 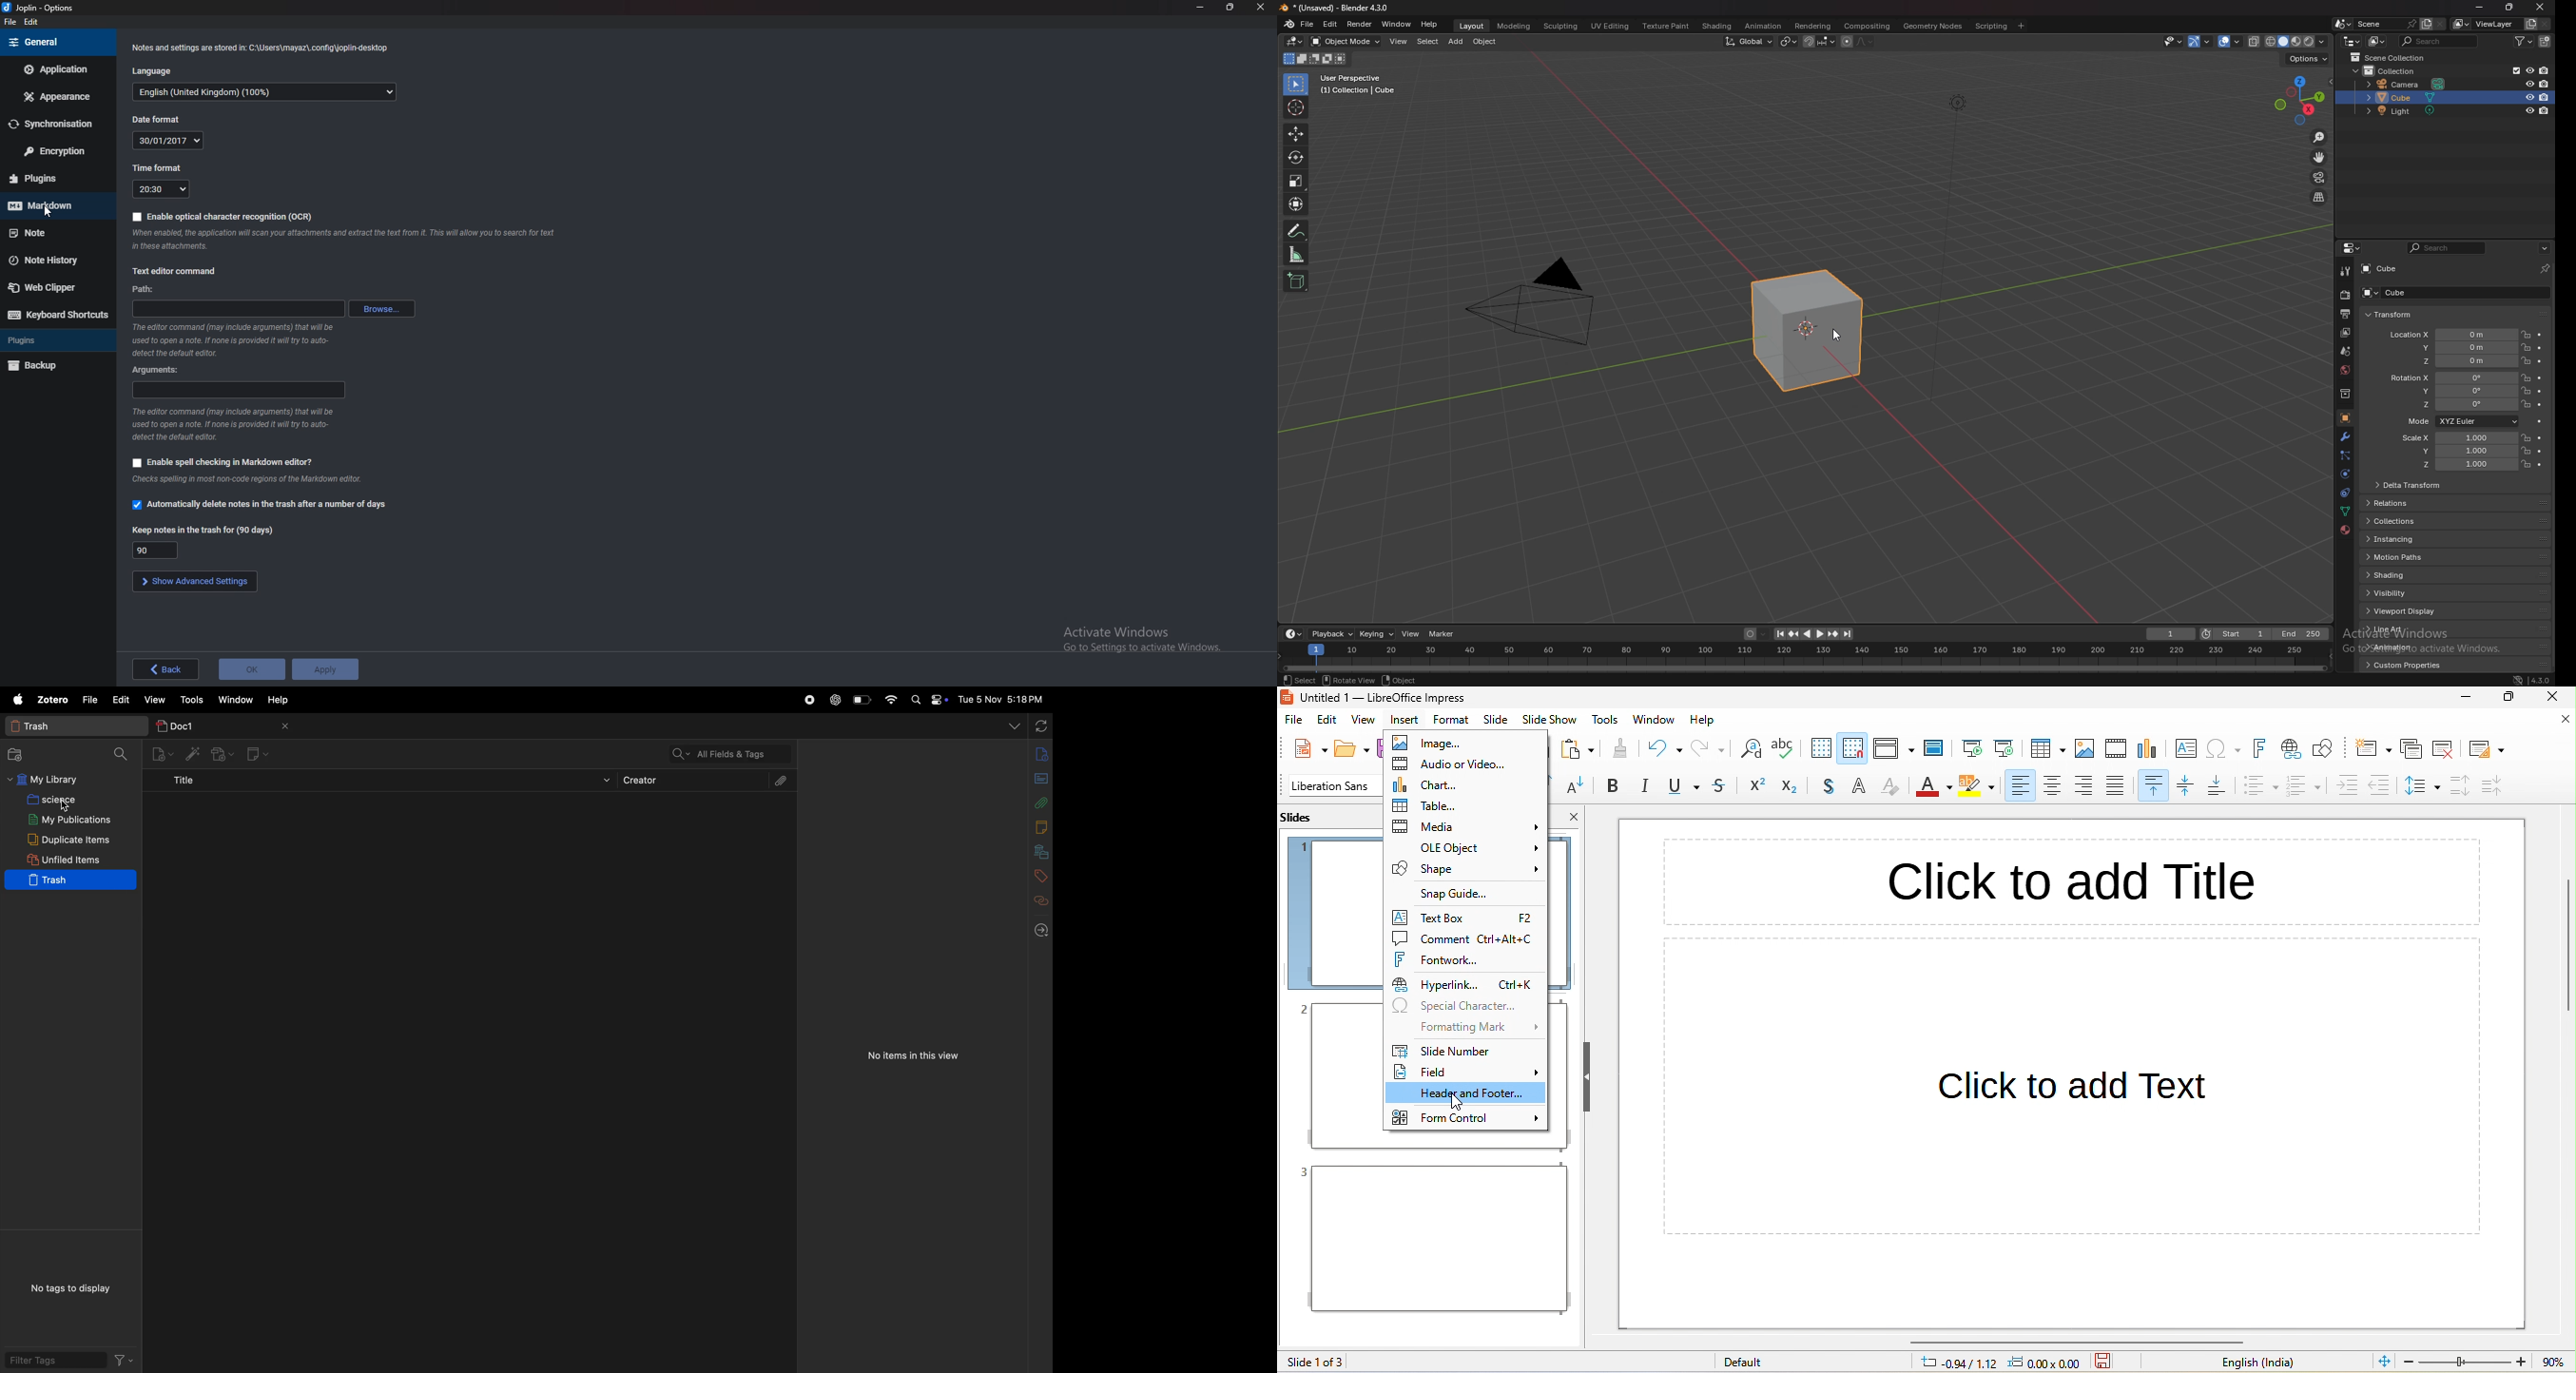 I want to click on unified items, so click(x=66, y=858).